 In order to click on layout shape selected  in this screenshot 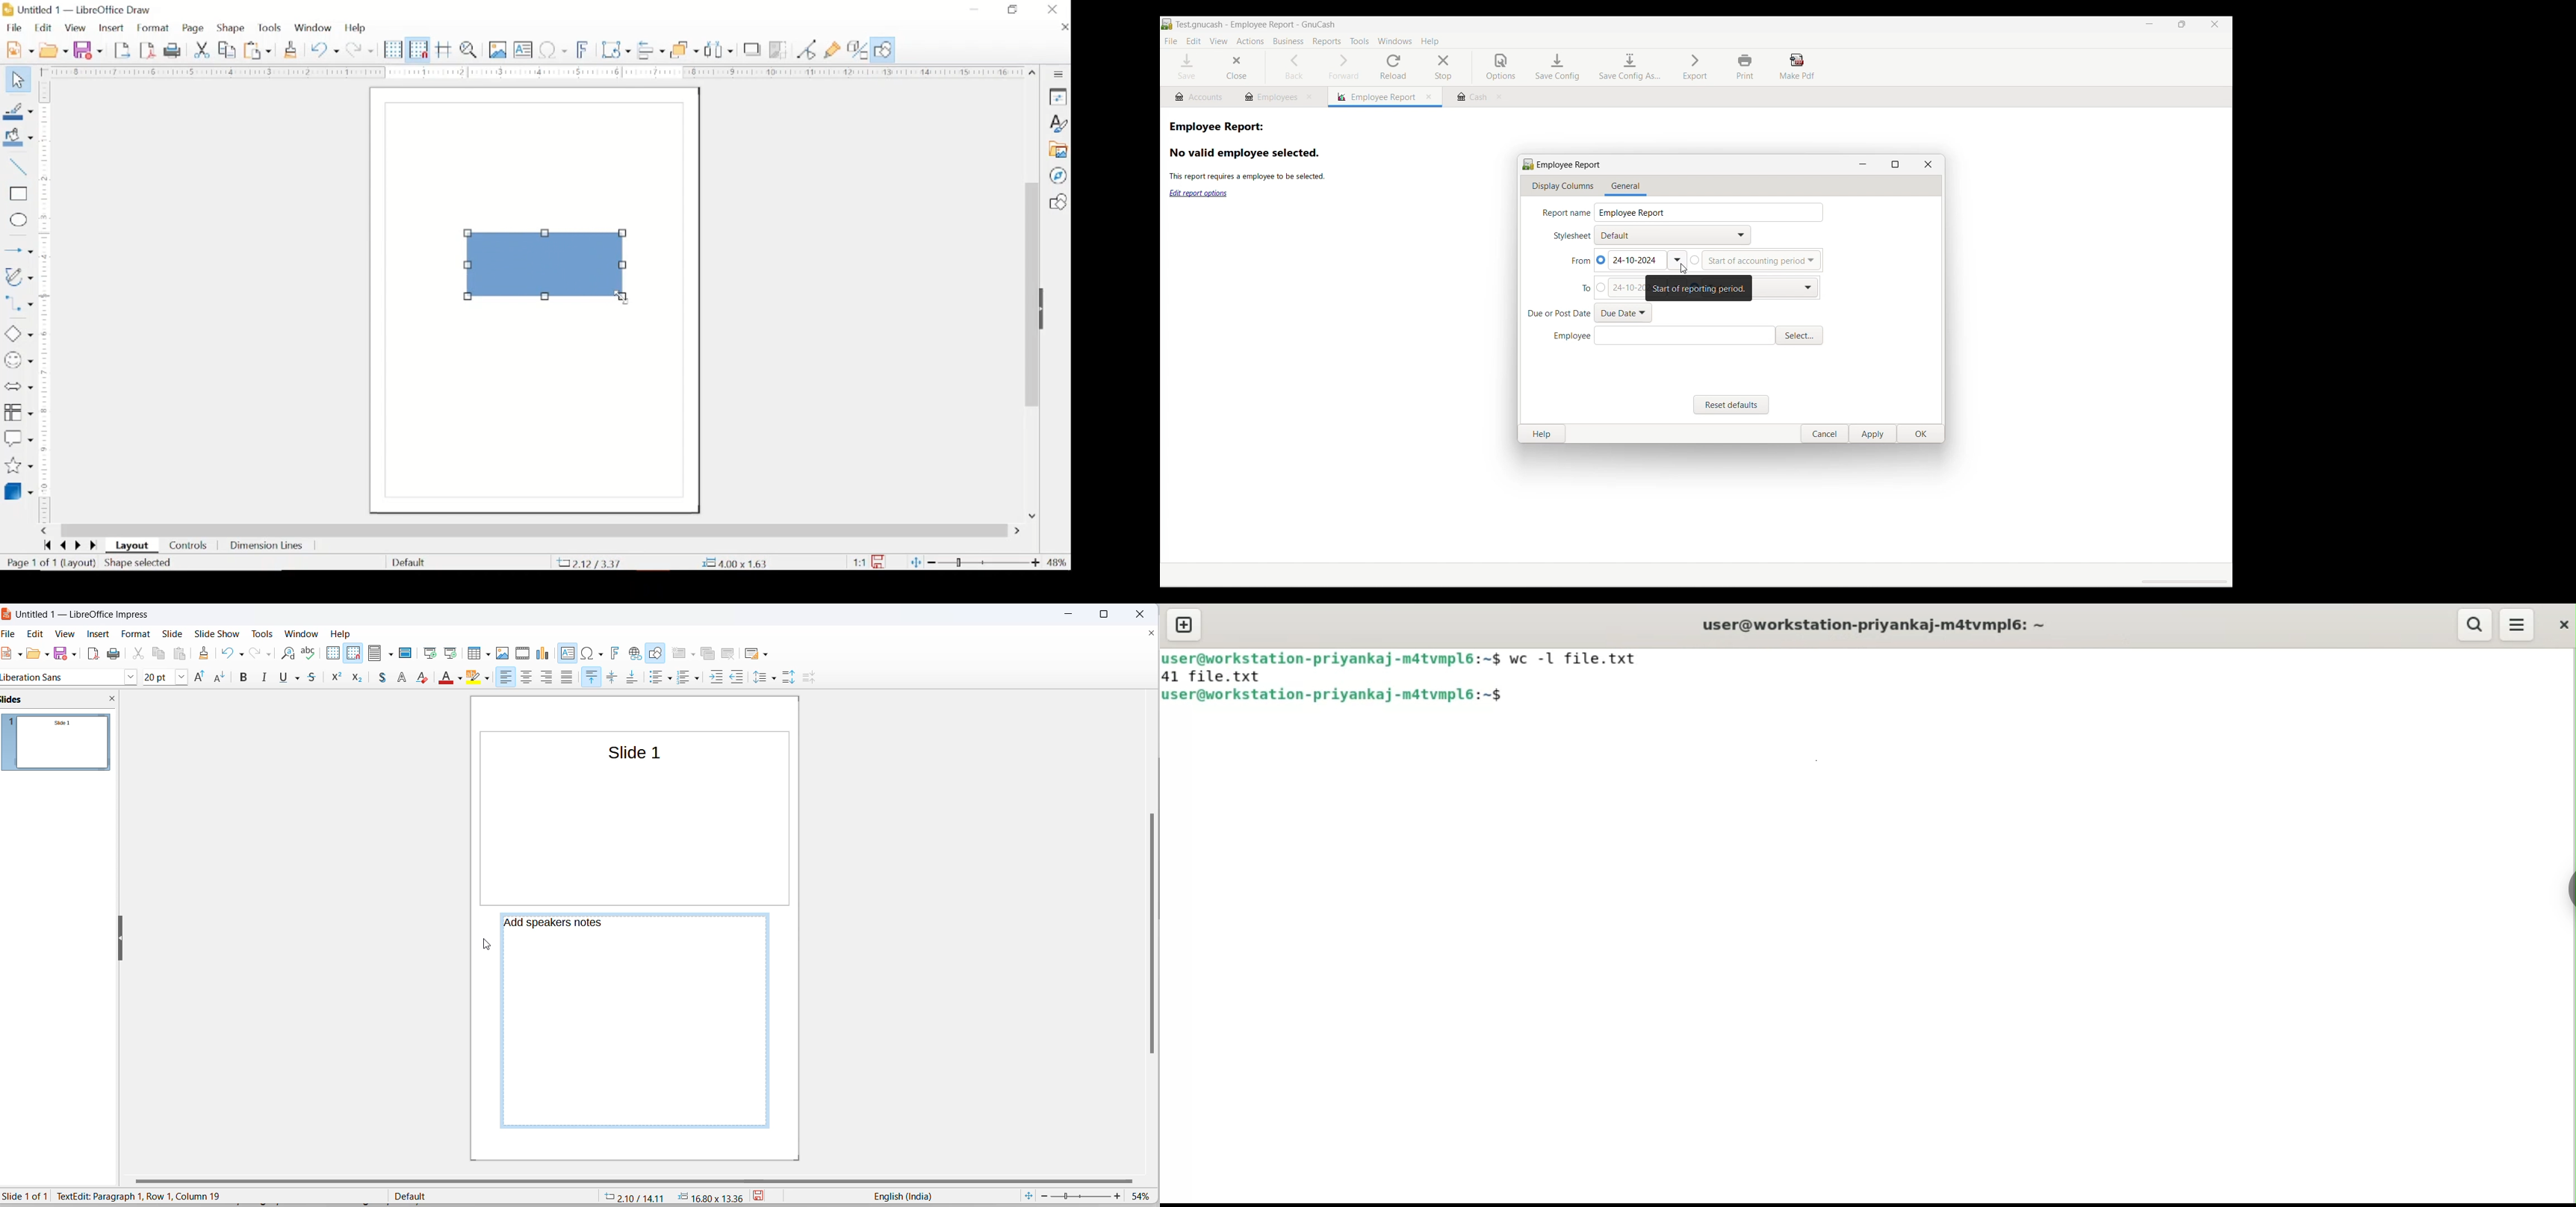, I will do `click(117, 564)`.